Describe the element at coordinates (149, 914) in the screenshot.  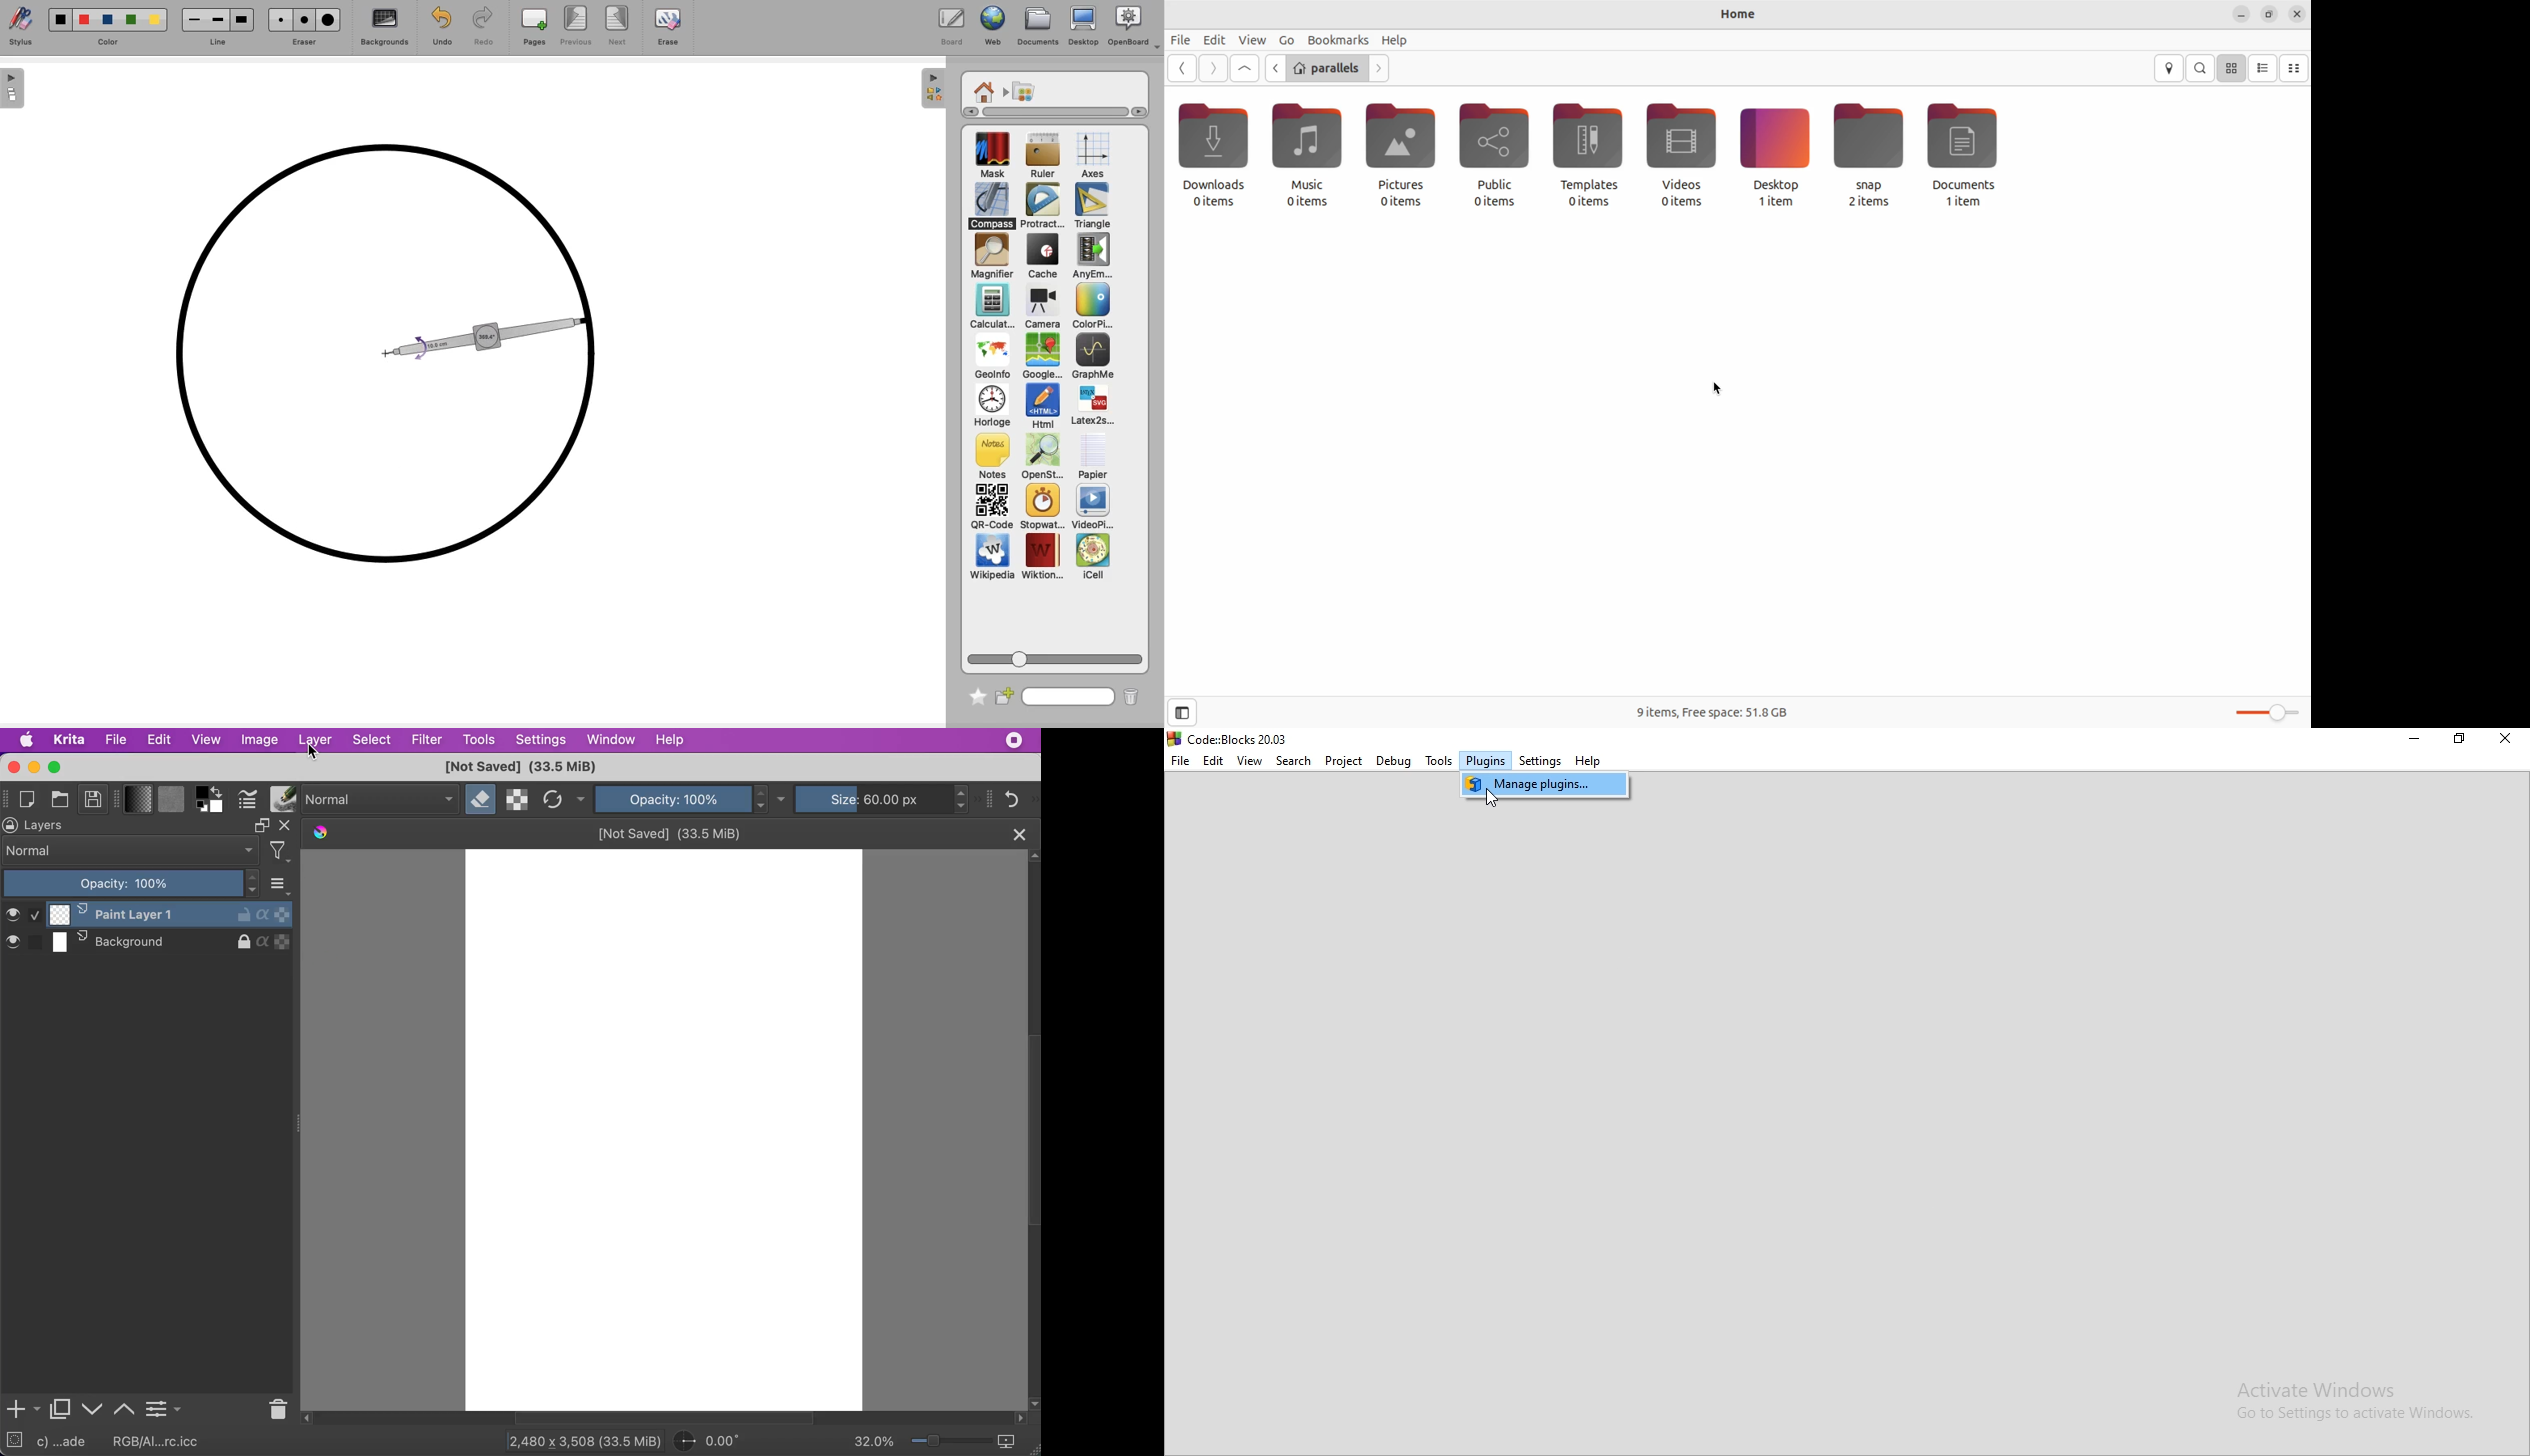
I see `paint layer 1` at that location.